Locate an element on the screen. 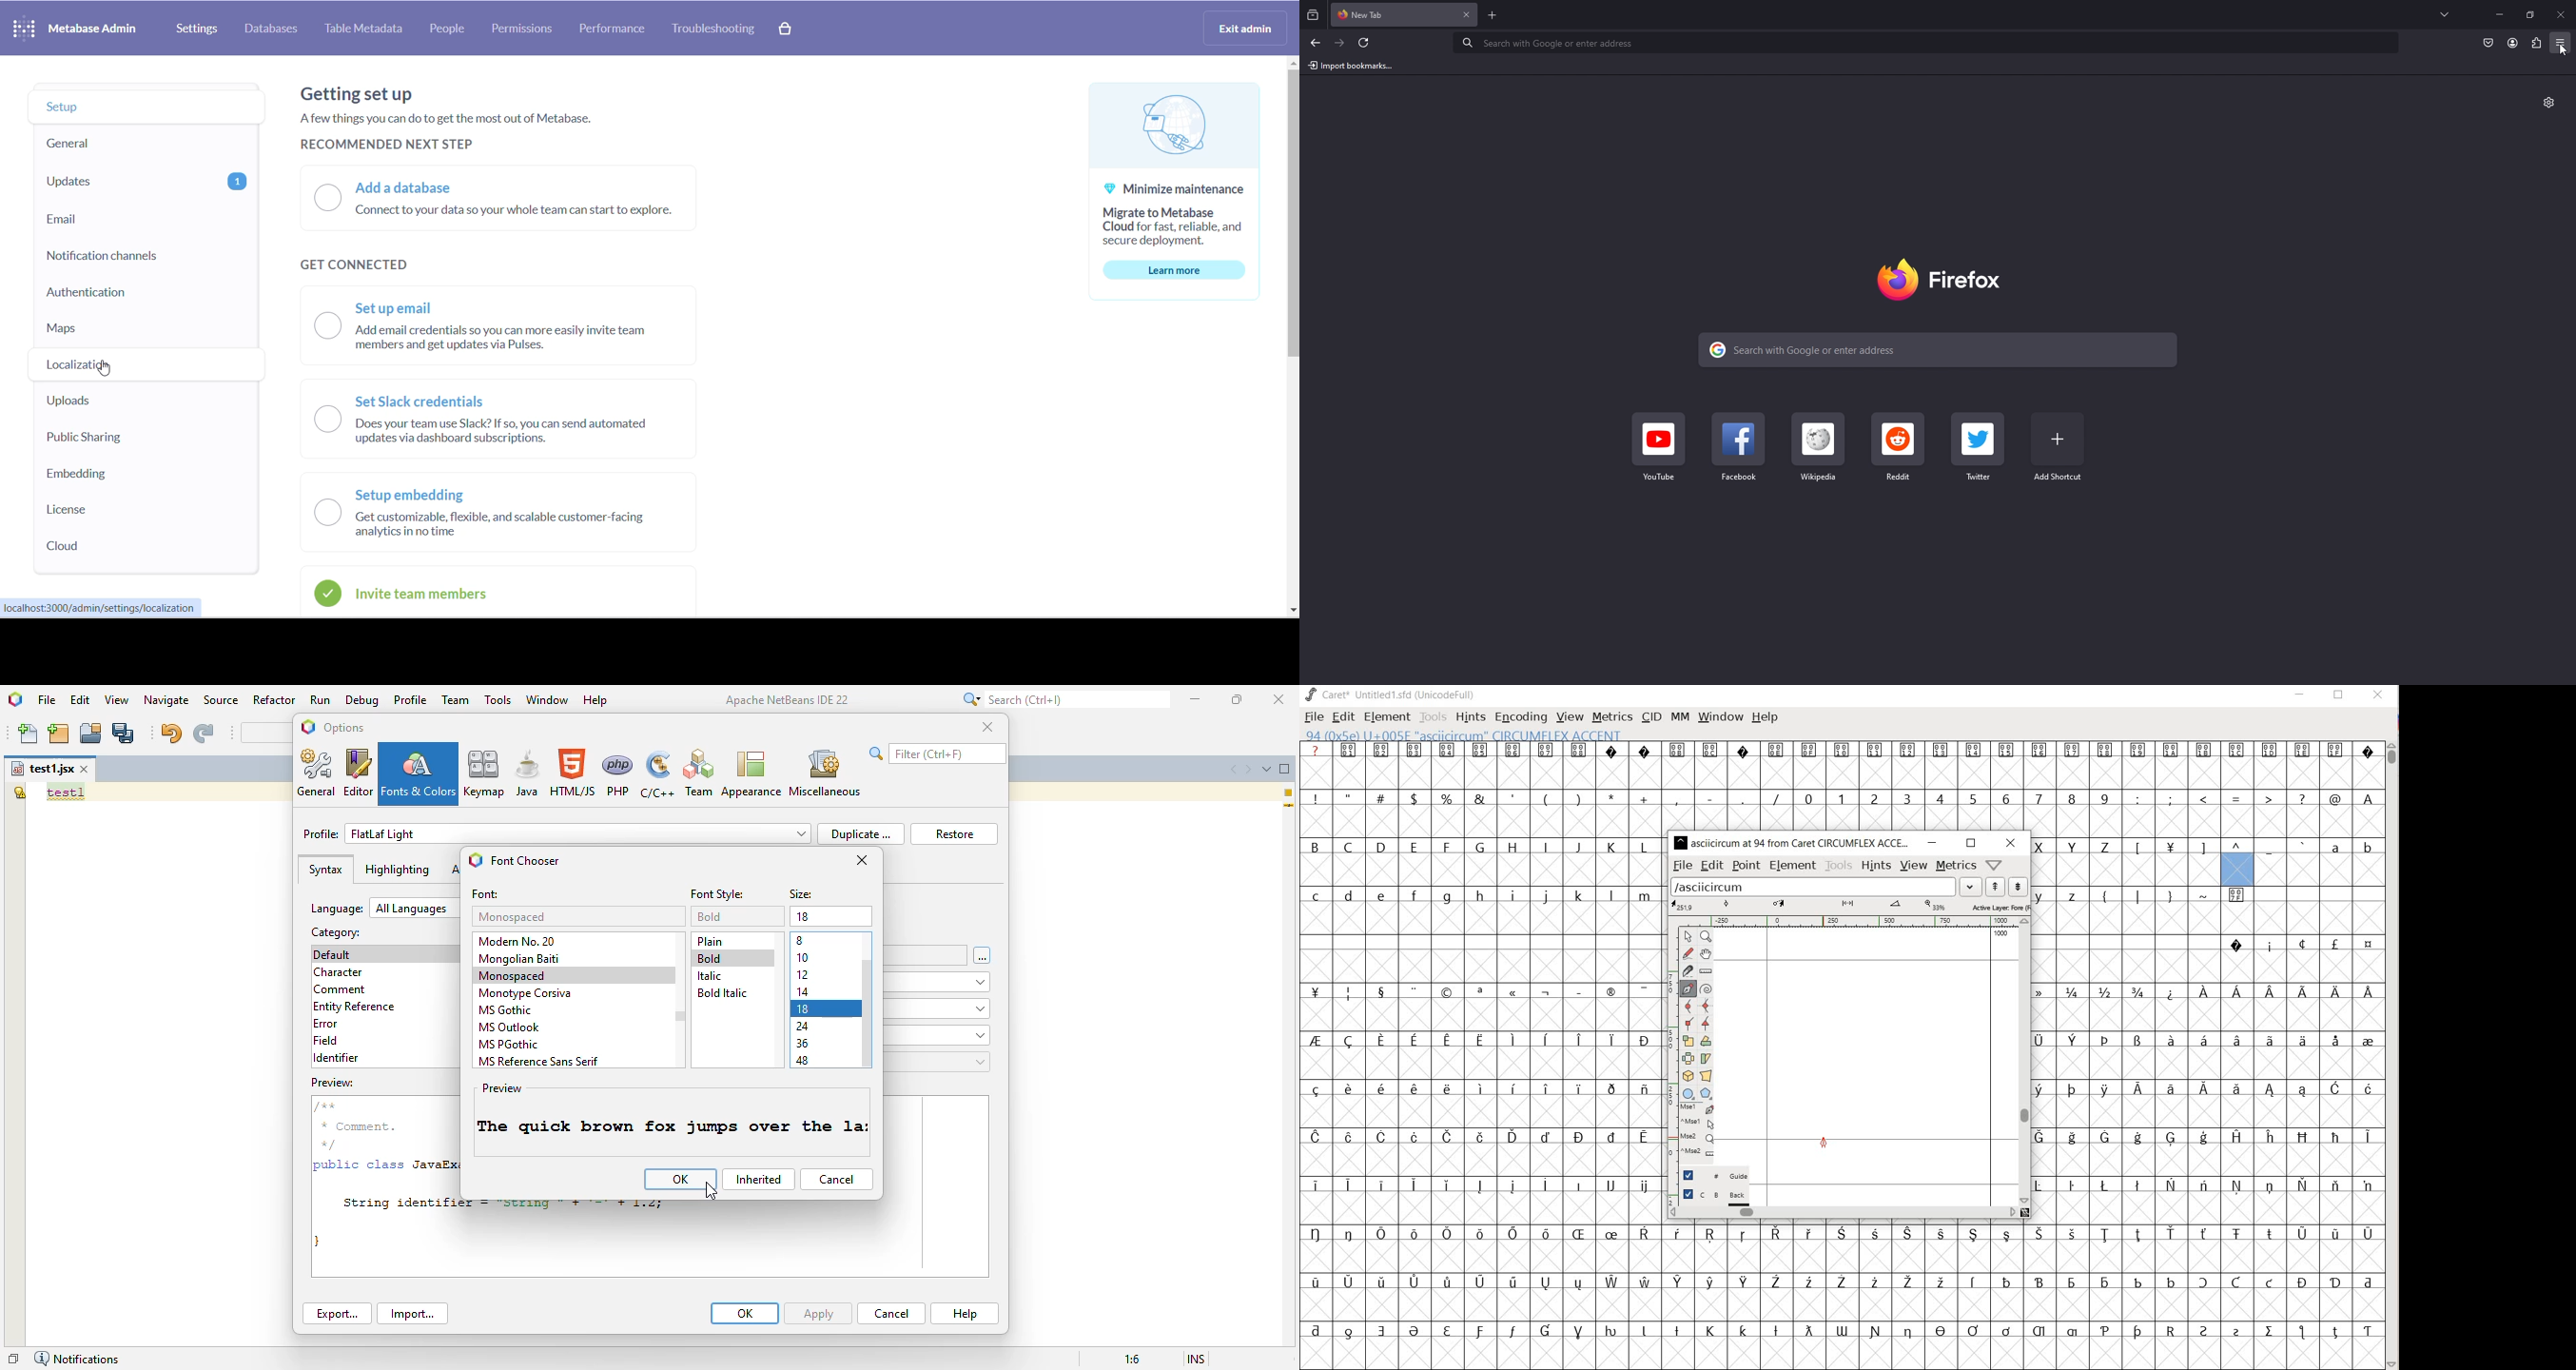 The image size is (2576, 1372). size 18 selected is located at coordinates (827, 1008).